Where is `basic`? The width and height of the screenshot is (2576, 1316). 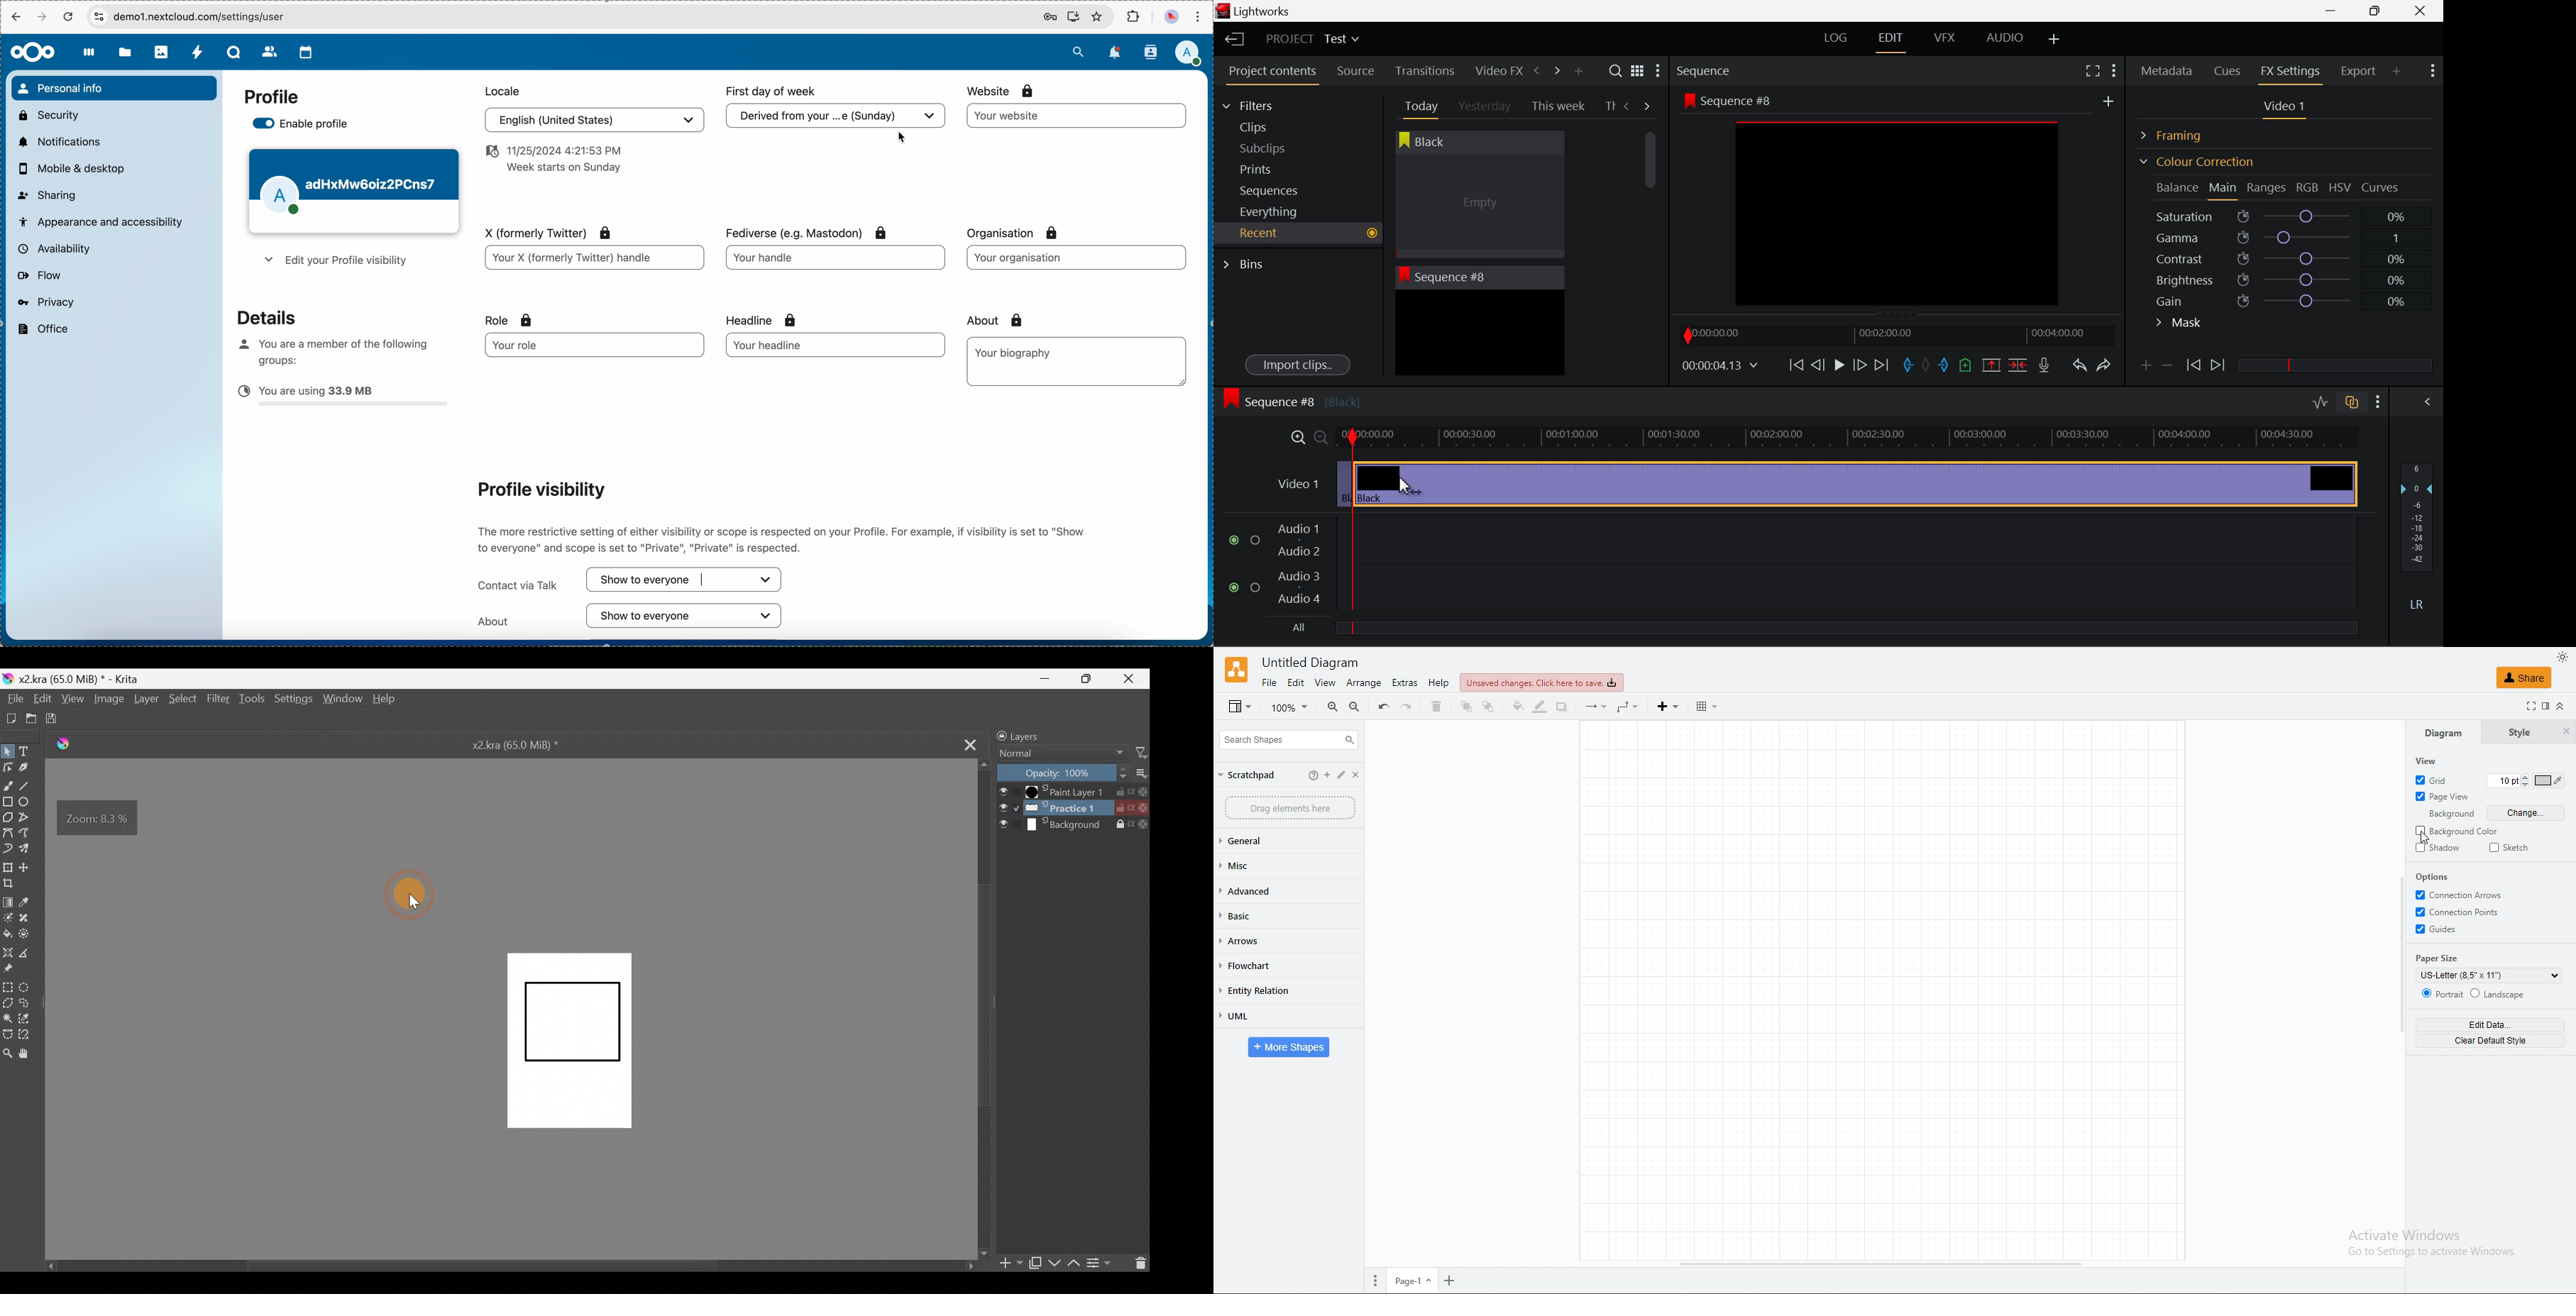 basic is located at coordinates (1268, 917).